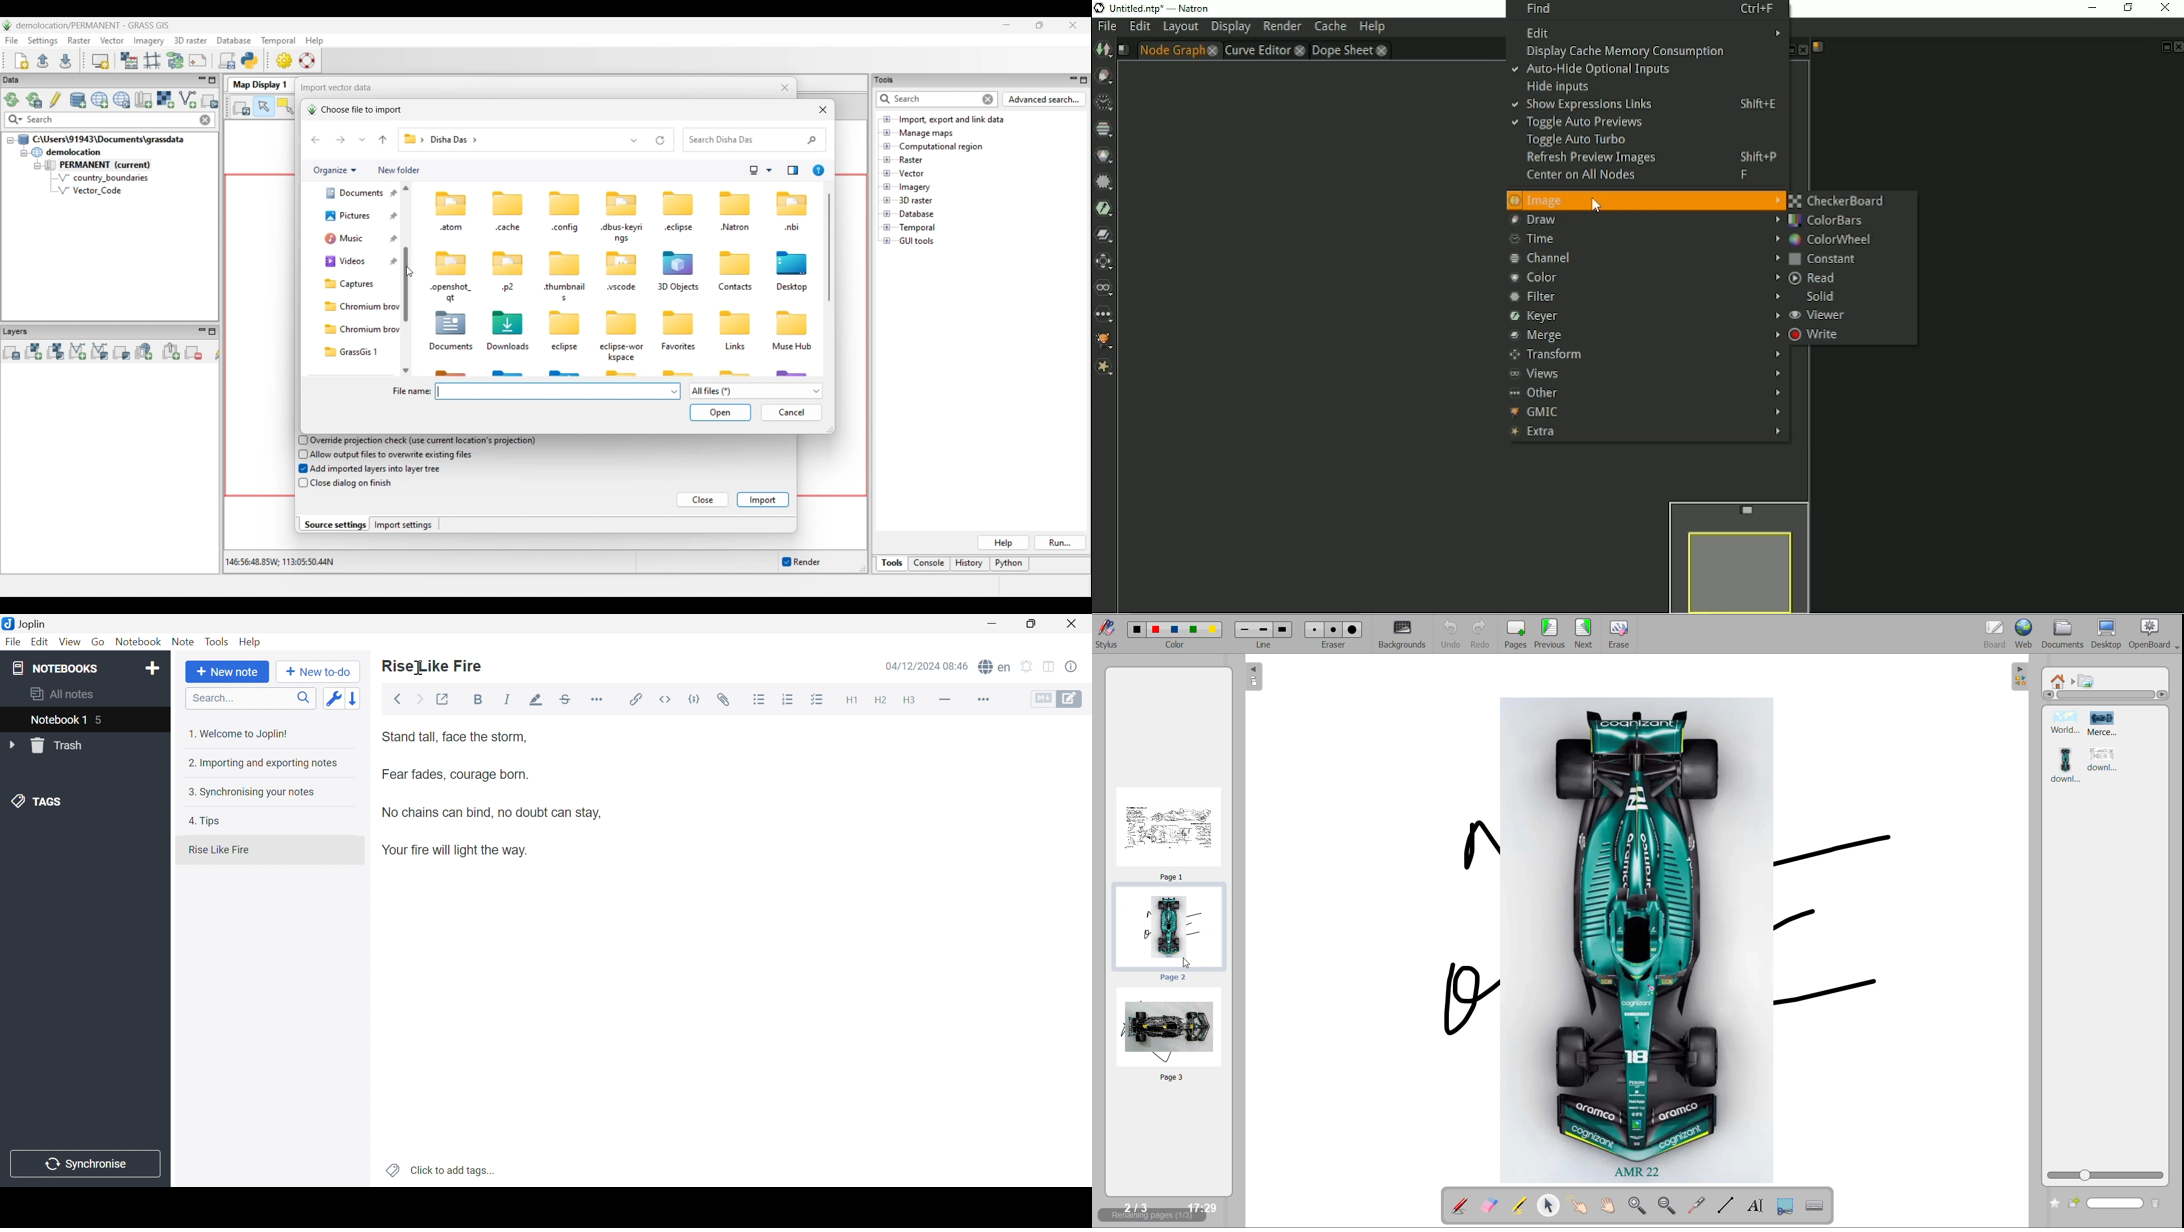  What do you see at coordinates (1653, 936) in the screenshot?
I see `image from current page` at bounding box center [1653, 936].